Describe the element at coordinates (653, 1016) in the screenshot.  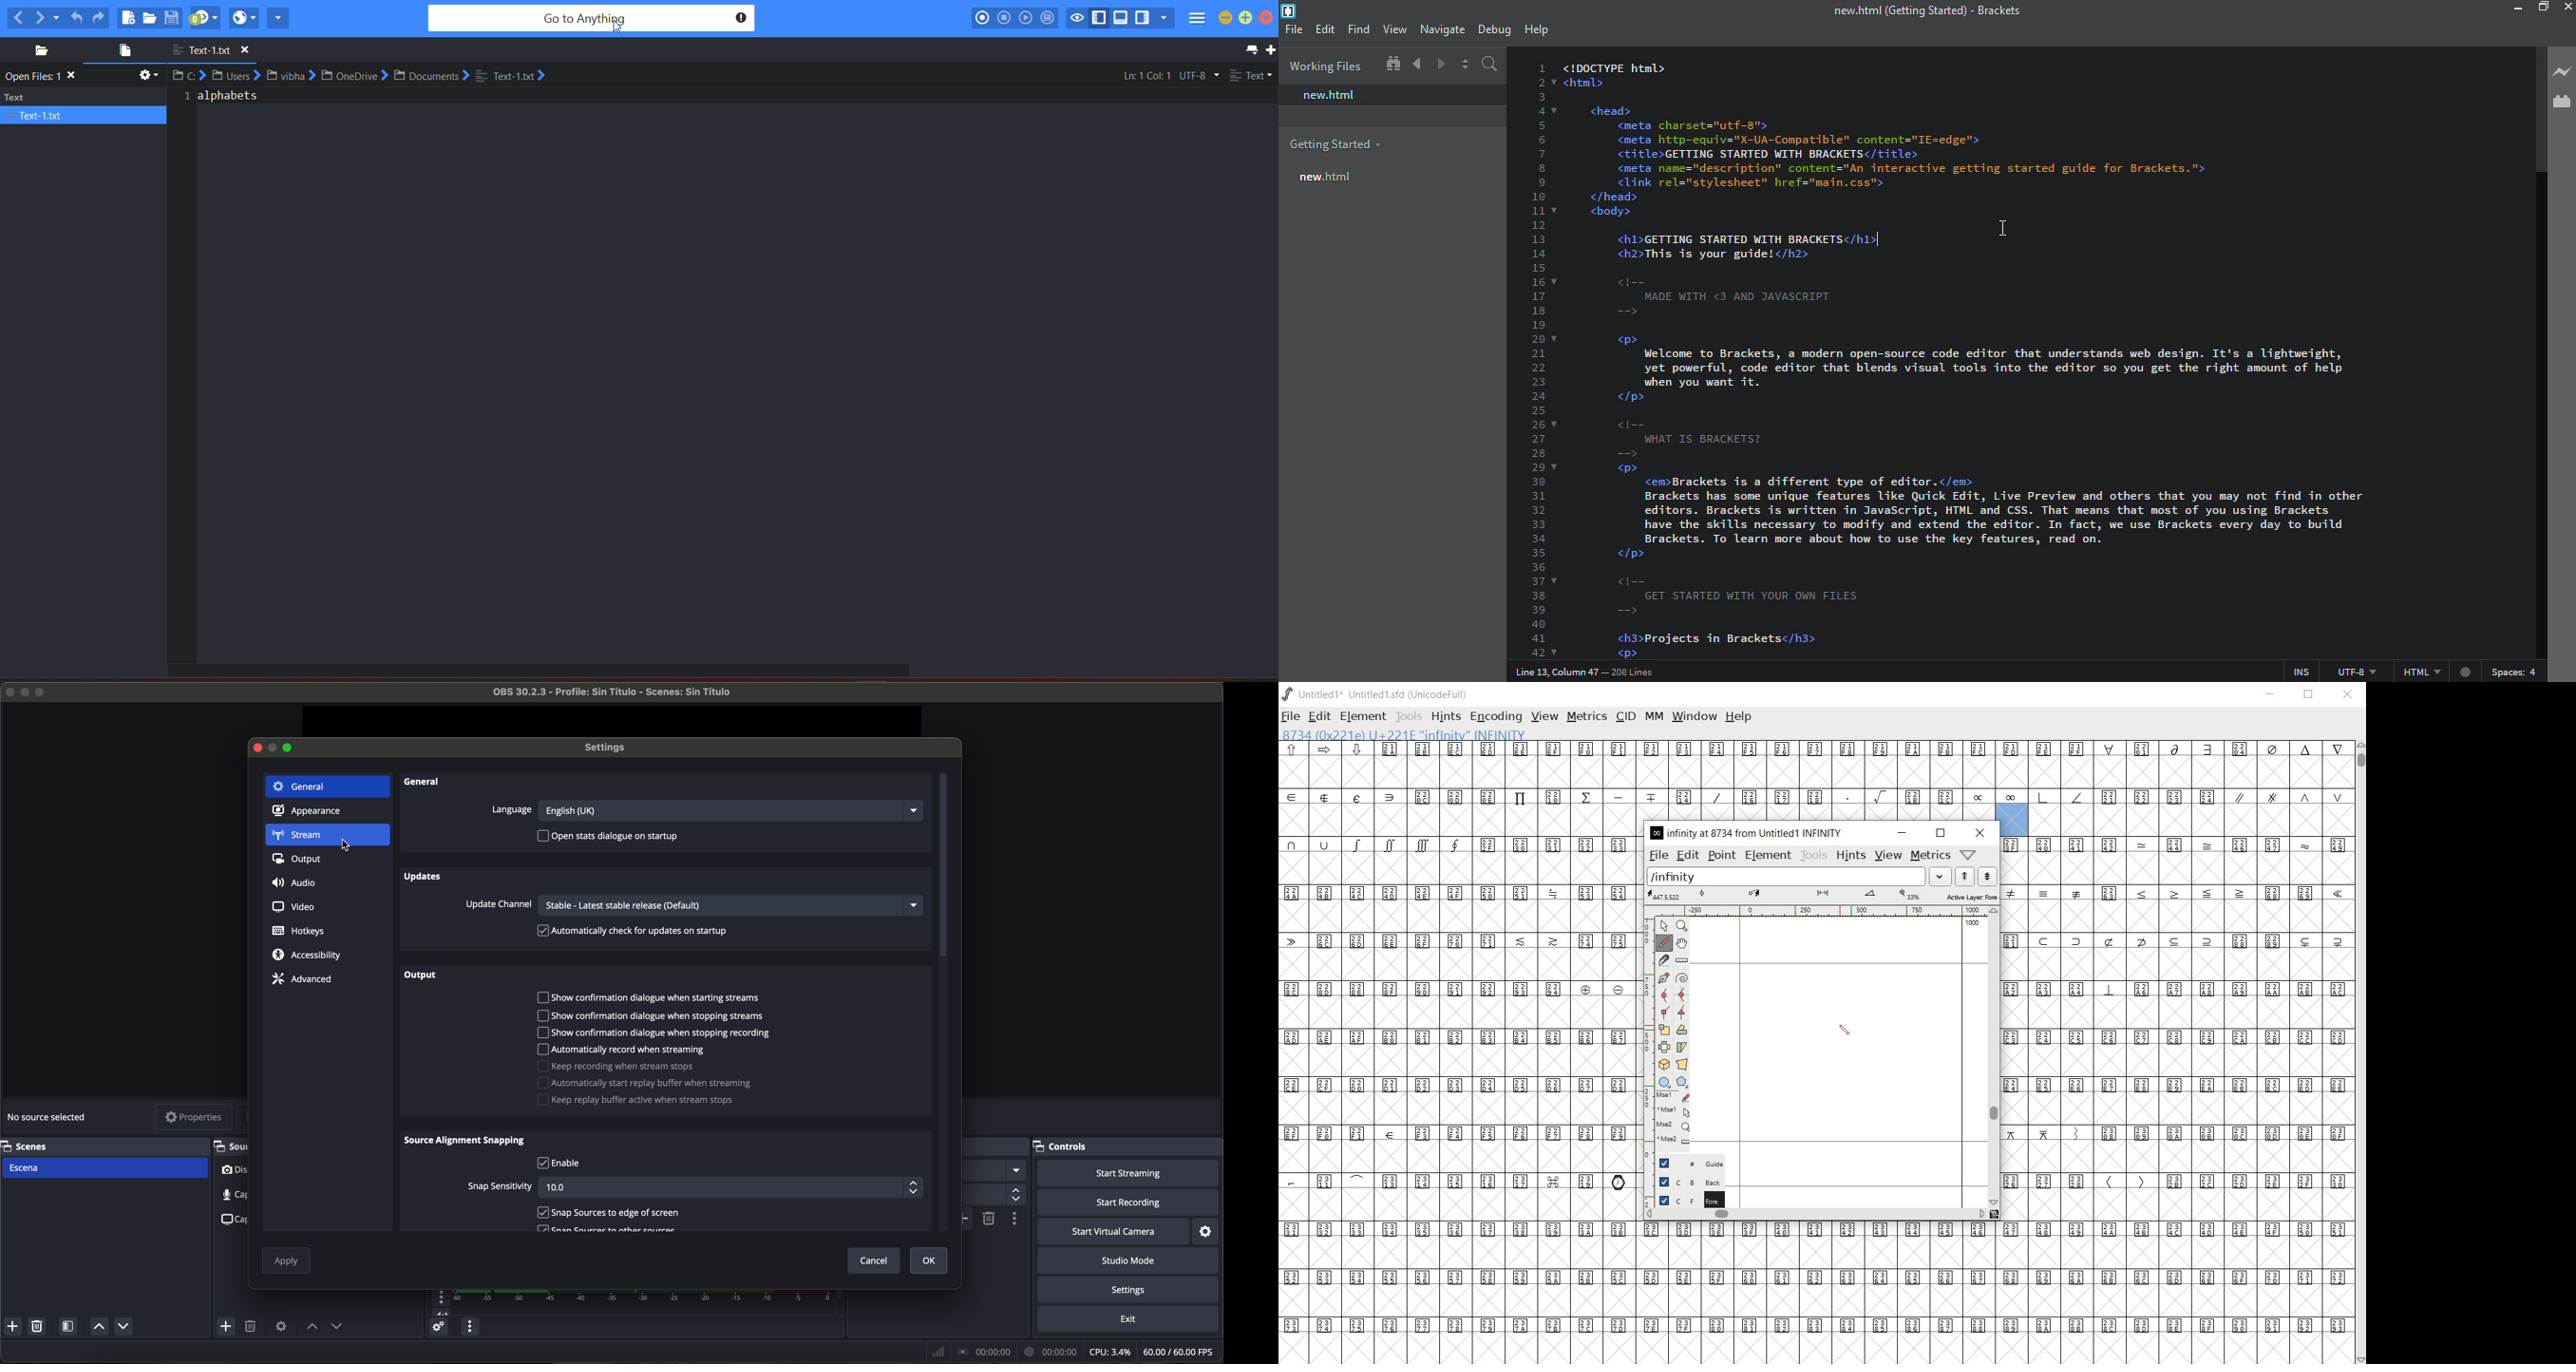
I see `show confirmation dialogue when stopping streams` at that location.